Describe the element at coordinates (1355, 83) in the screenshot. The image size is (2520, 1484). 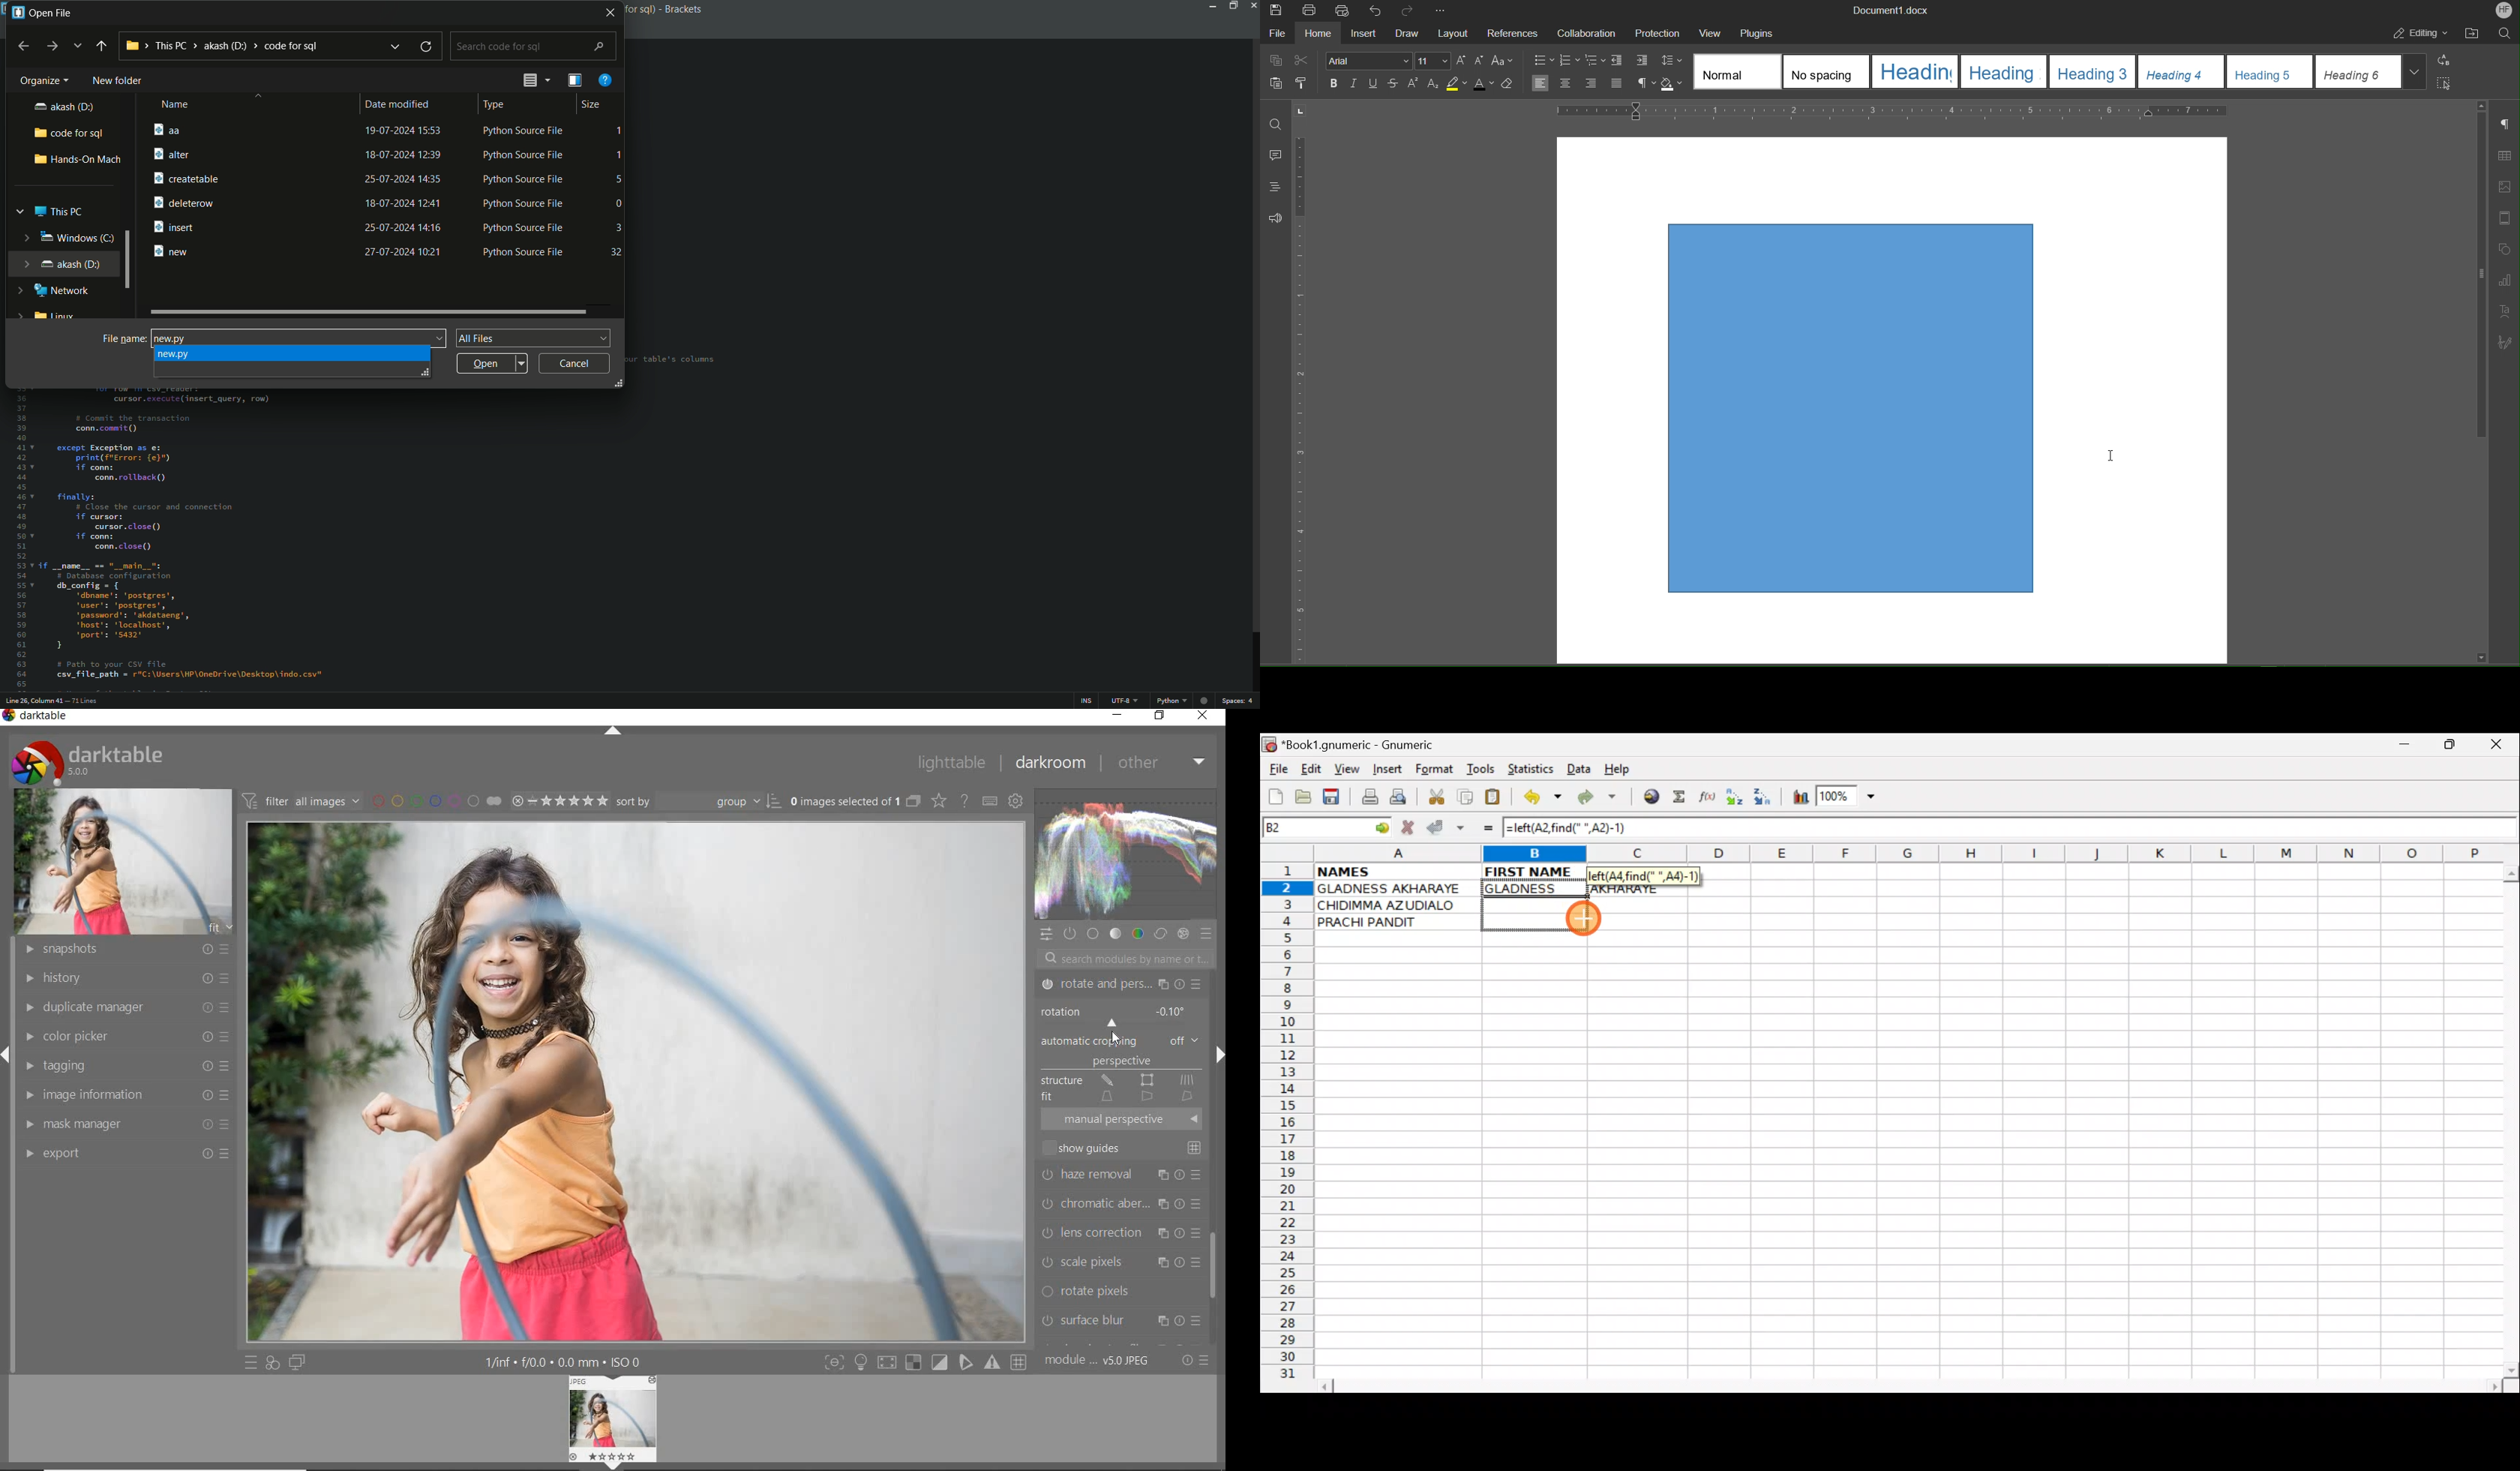
I see `Italics` at that location.